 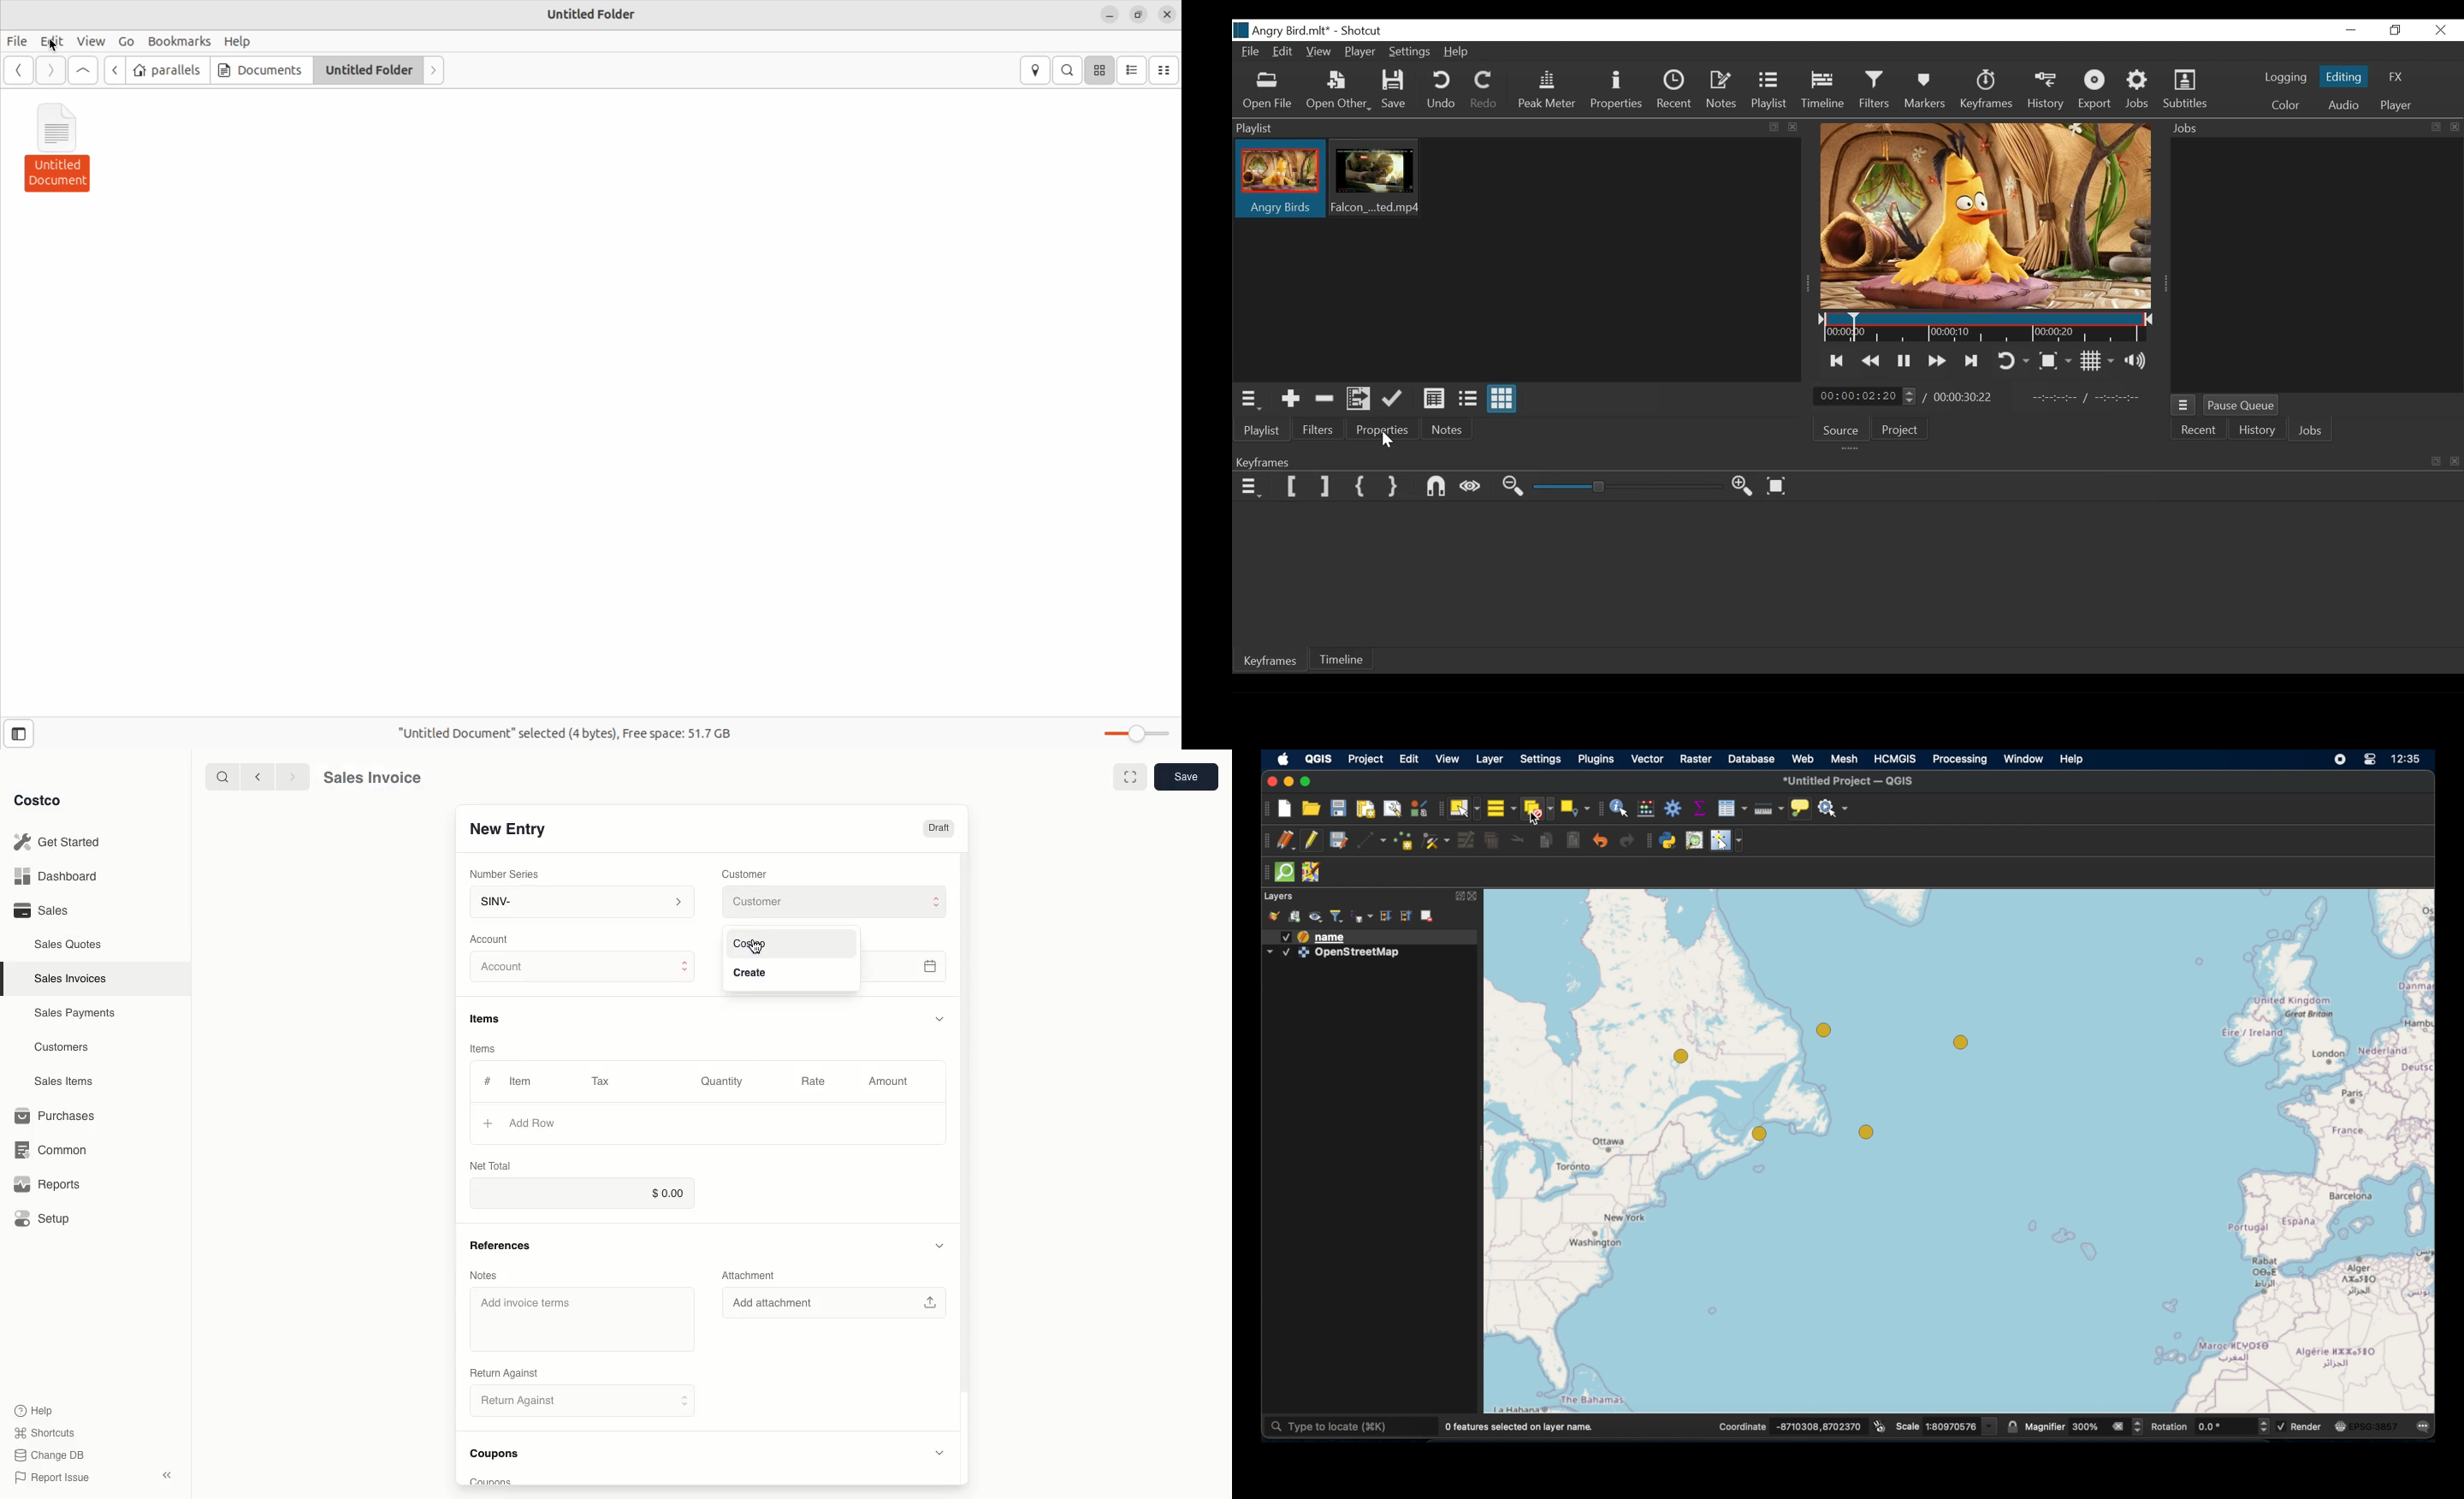 What do you see at coordinates (759, 946) in the screenshot?
I see `cursor` at bounding box center [759, 946].